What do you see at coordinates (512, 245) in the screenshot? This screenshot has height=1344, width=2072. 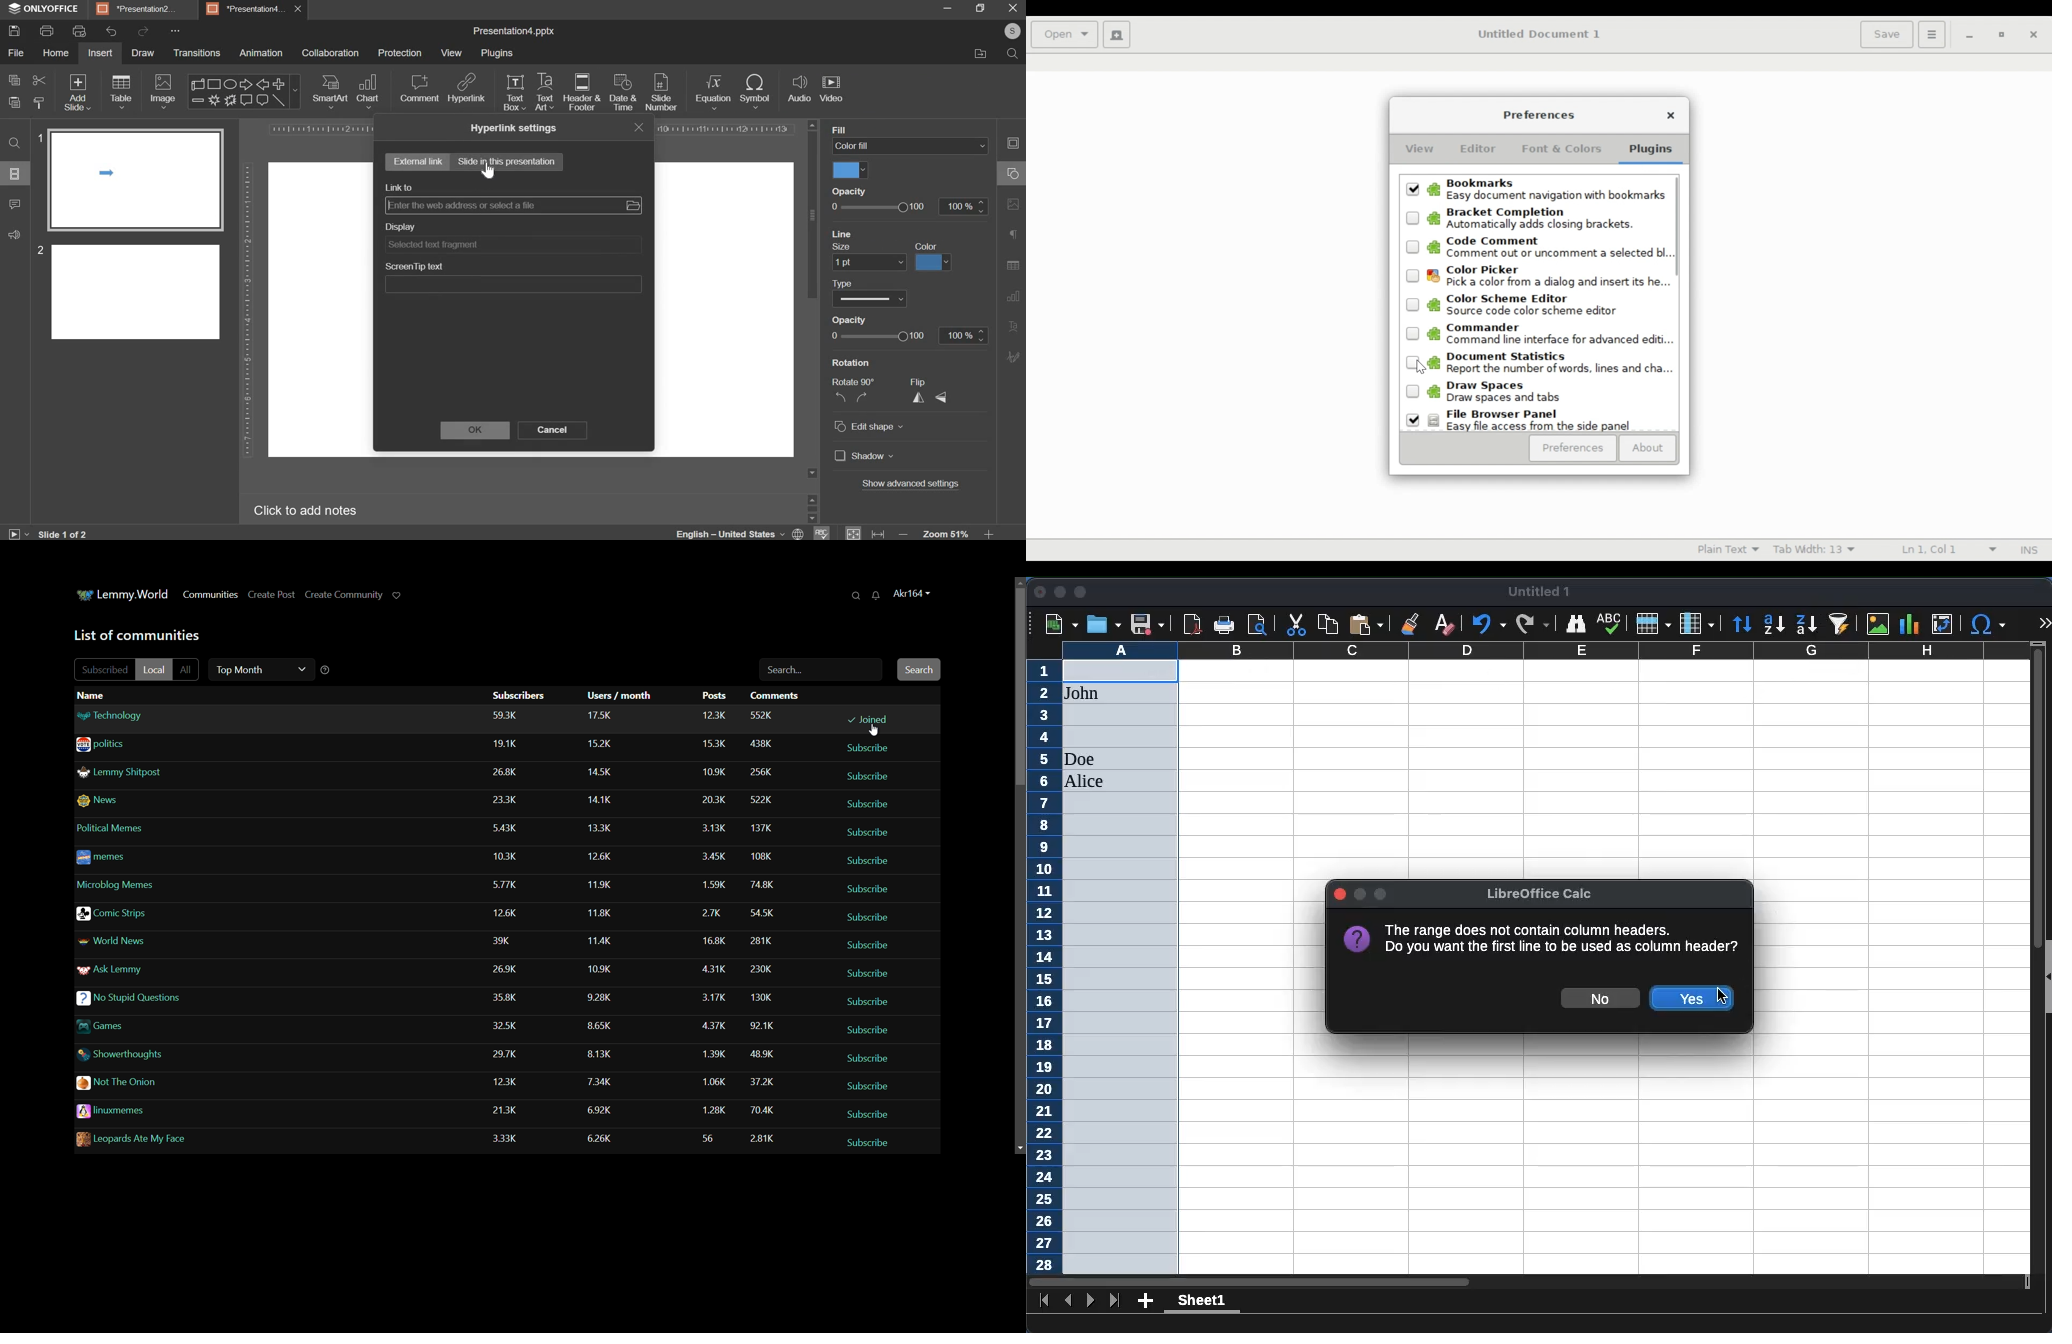 I see `display` at bounding box center [512, 245].